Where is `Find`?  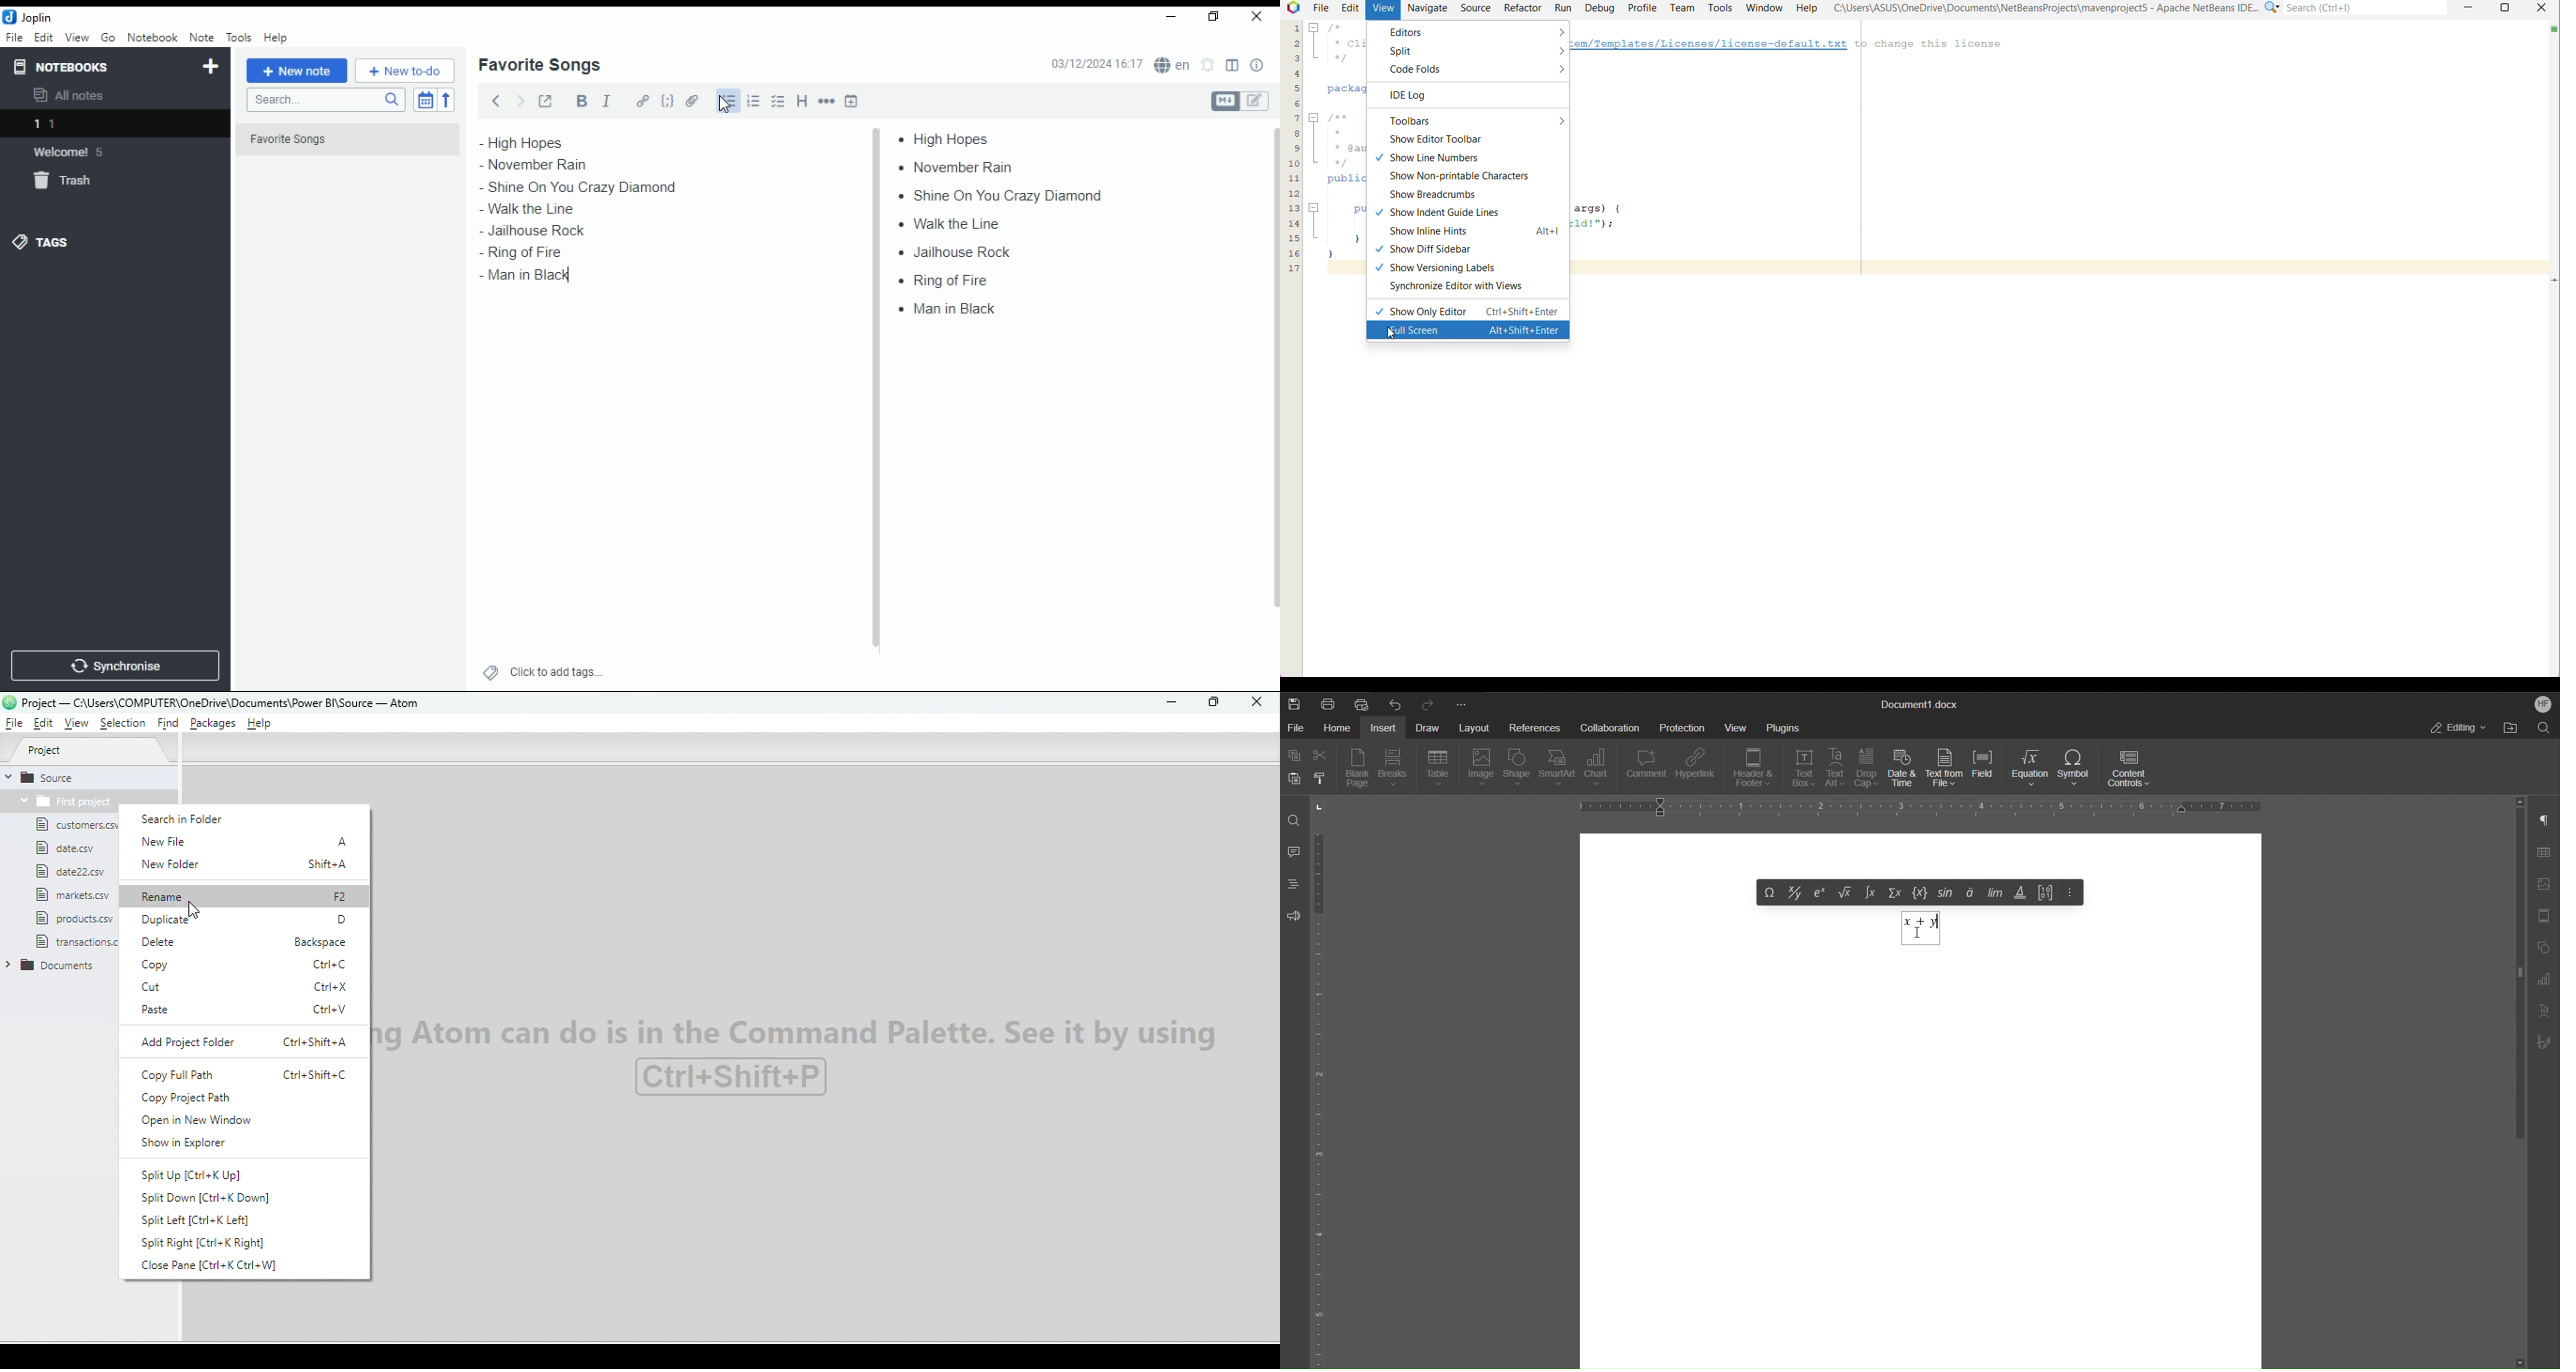
Find is located at coordinates (1295, 821).